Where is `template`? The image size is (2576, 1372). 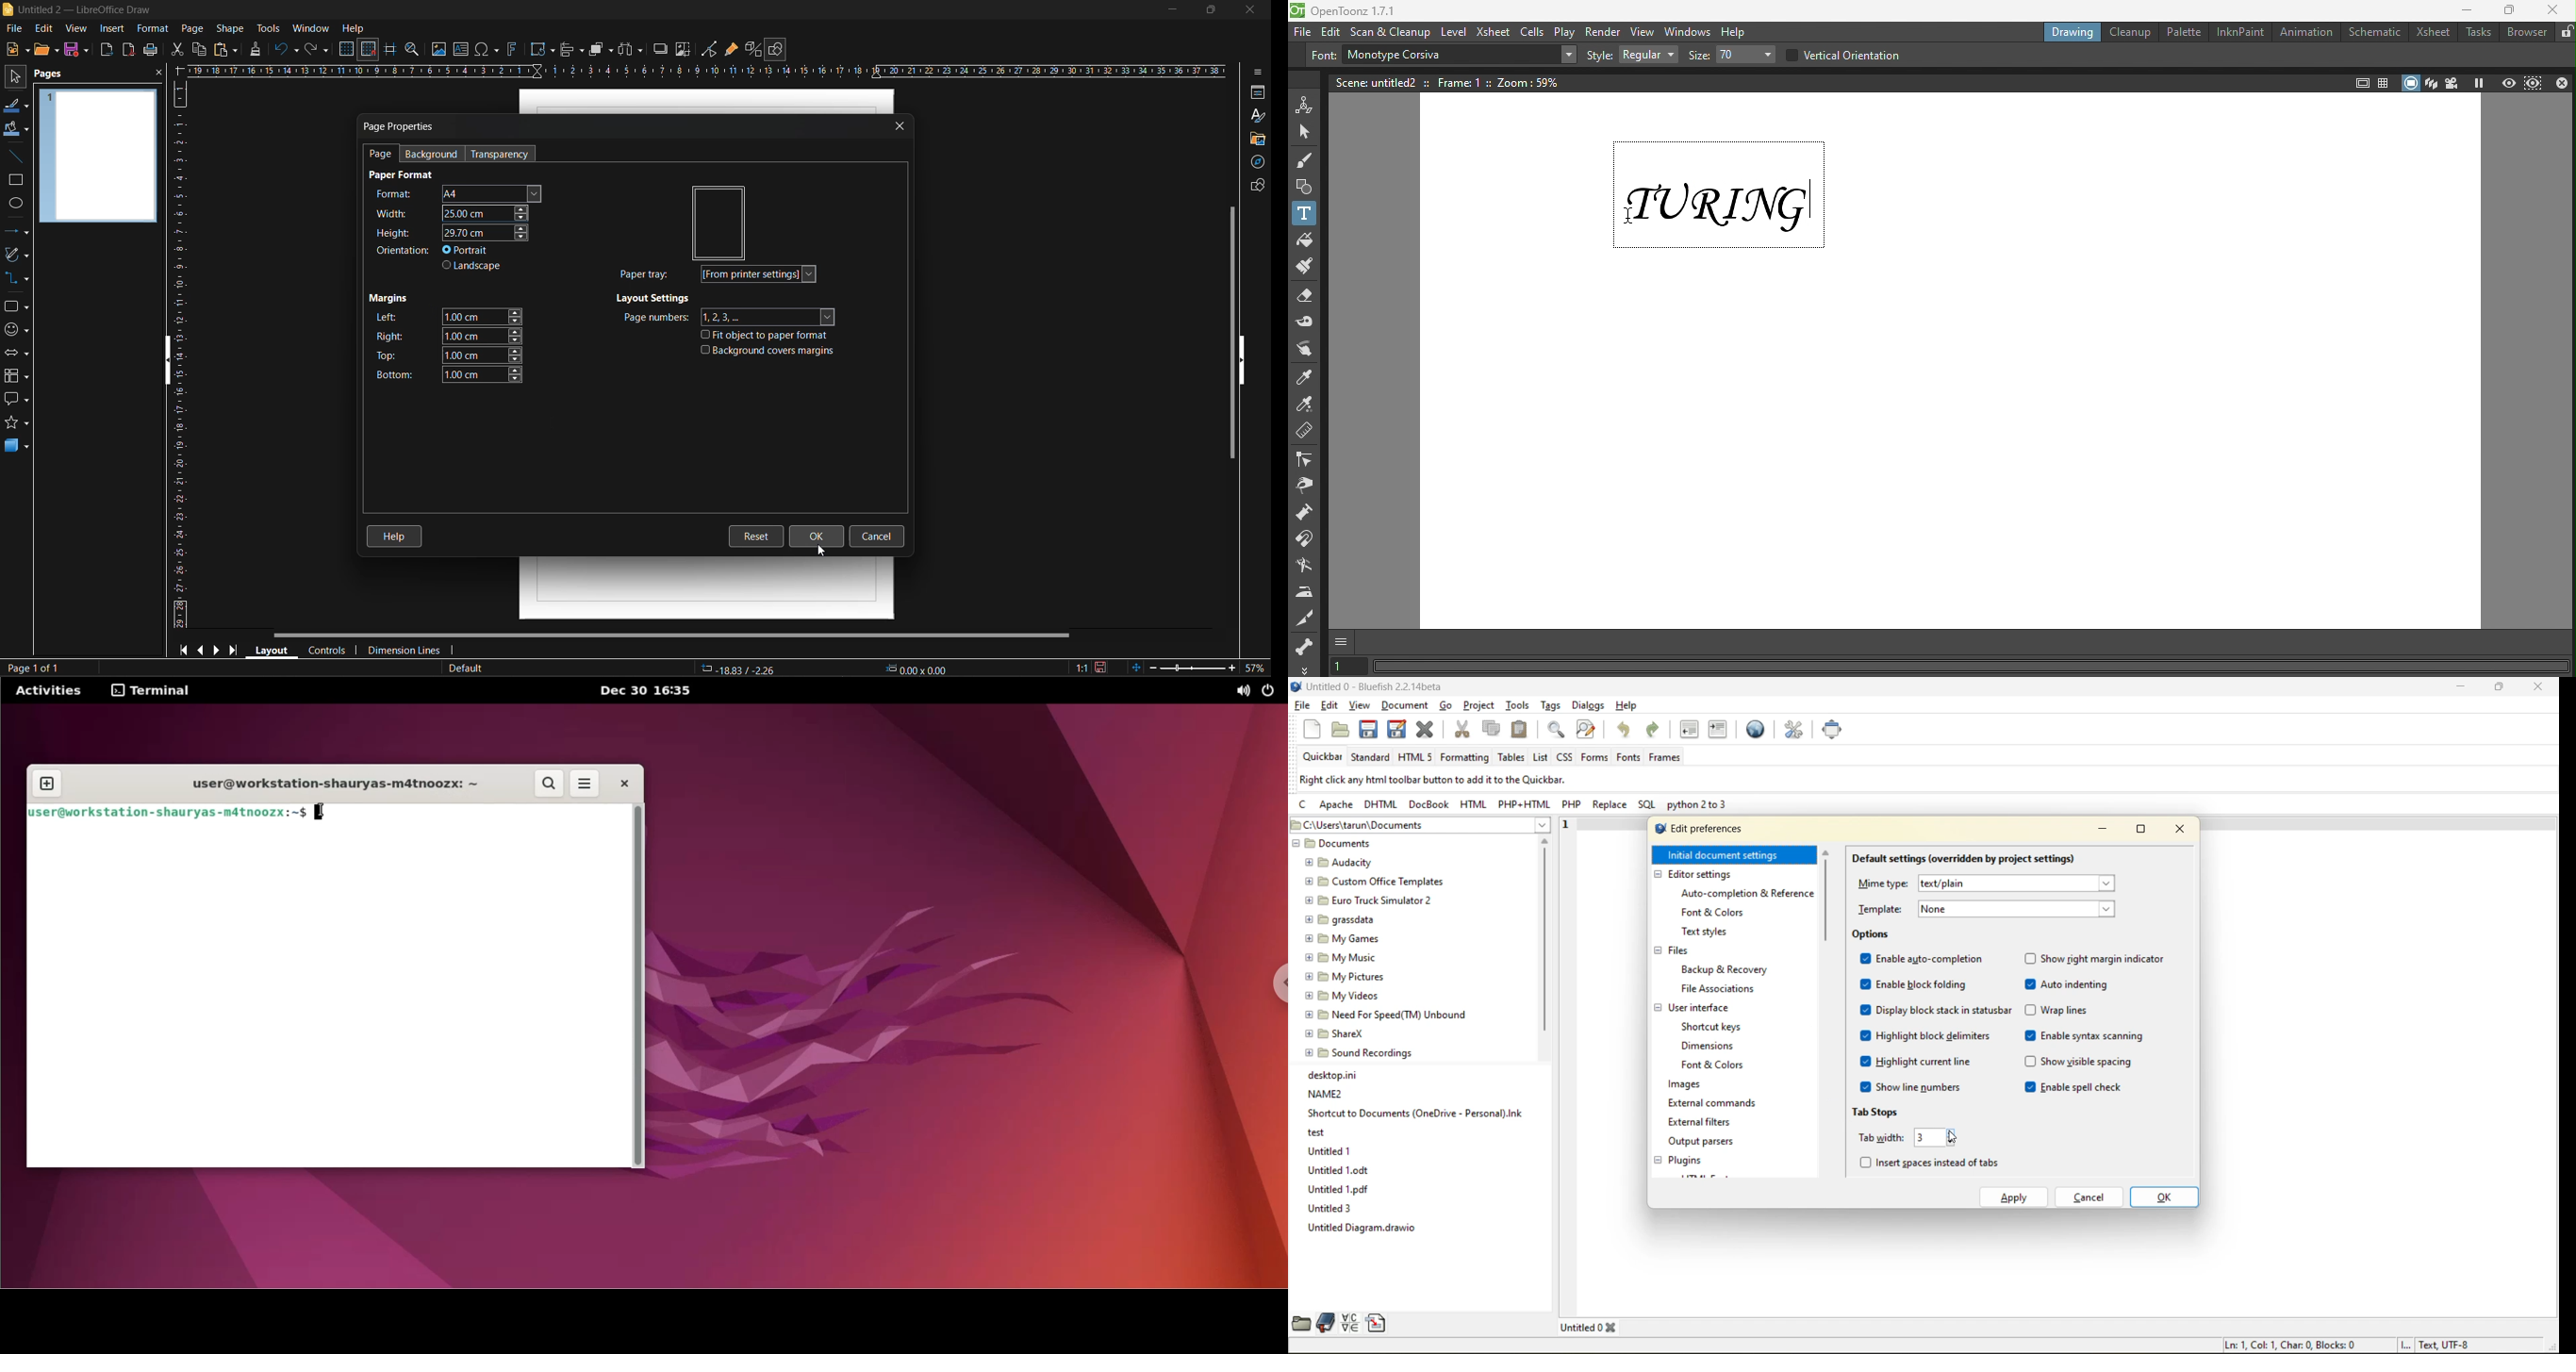
template is located at coordinates (1990, 909).